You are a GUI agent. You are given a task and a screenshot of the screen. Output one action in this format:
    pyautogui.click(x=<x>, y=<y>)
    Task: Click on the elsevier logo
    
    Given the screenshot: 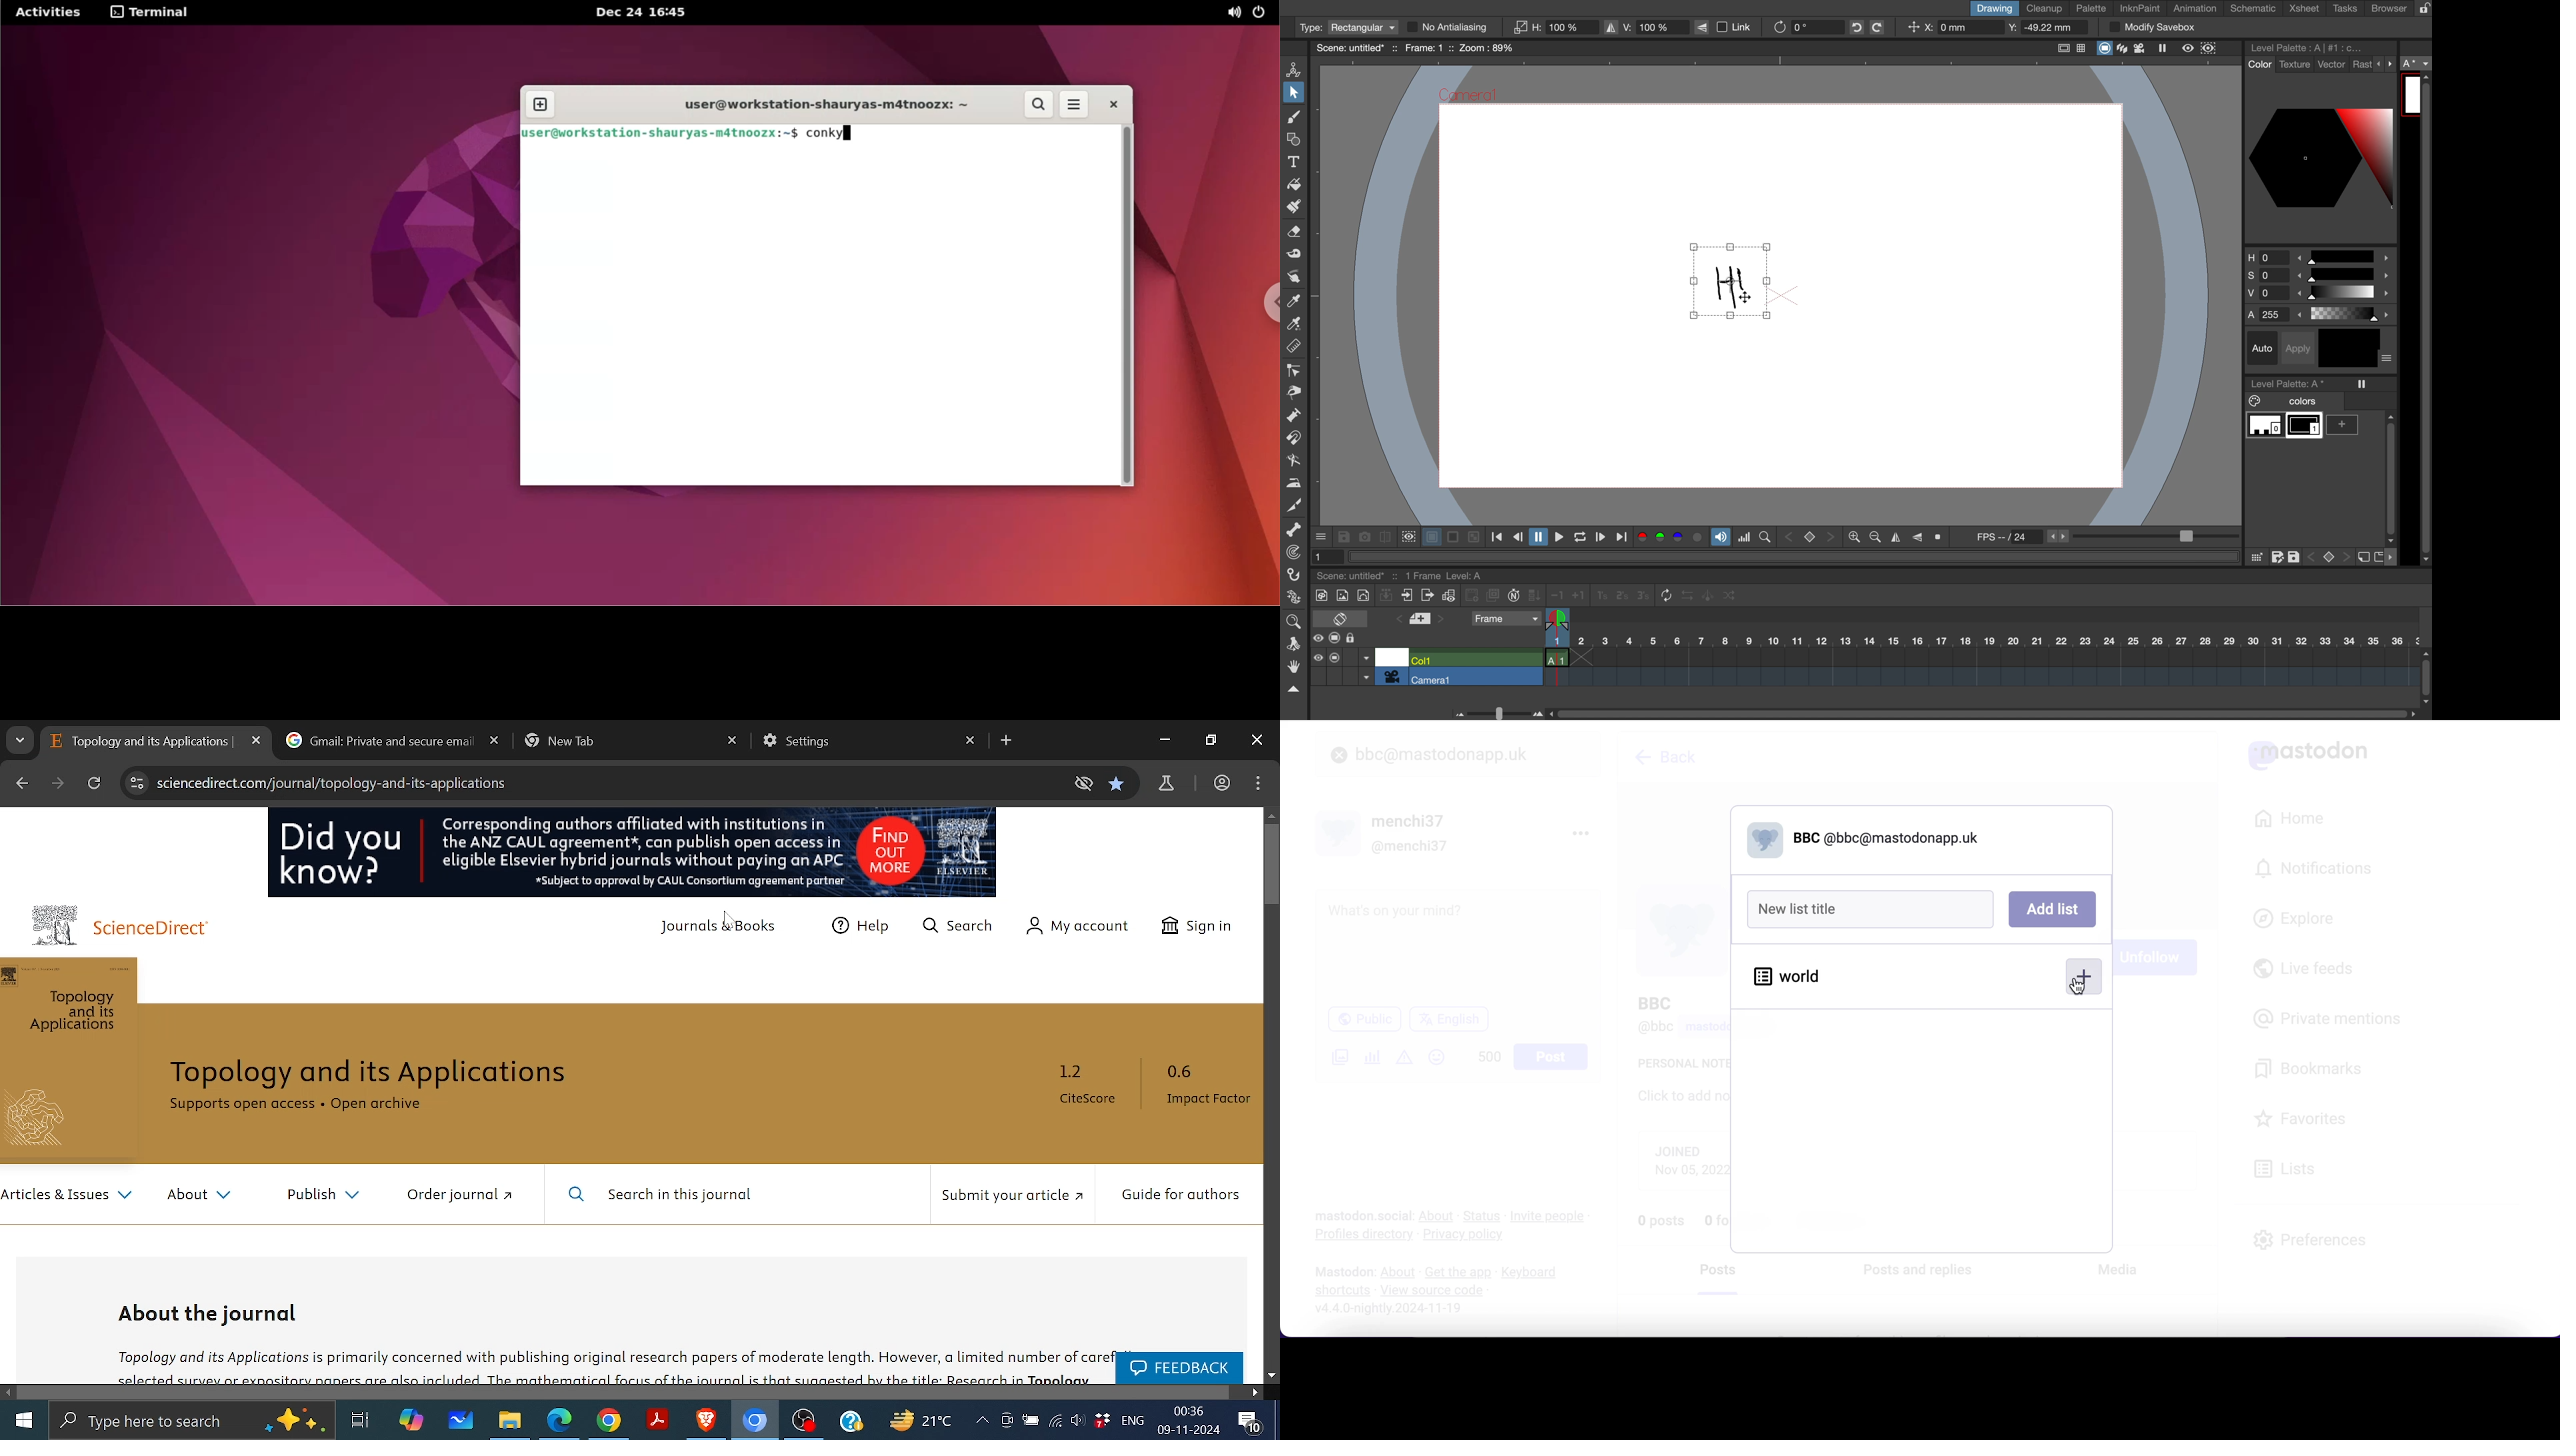 What is the action you would take?
    pyautogui.click(x=962, y=848)
    